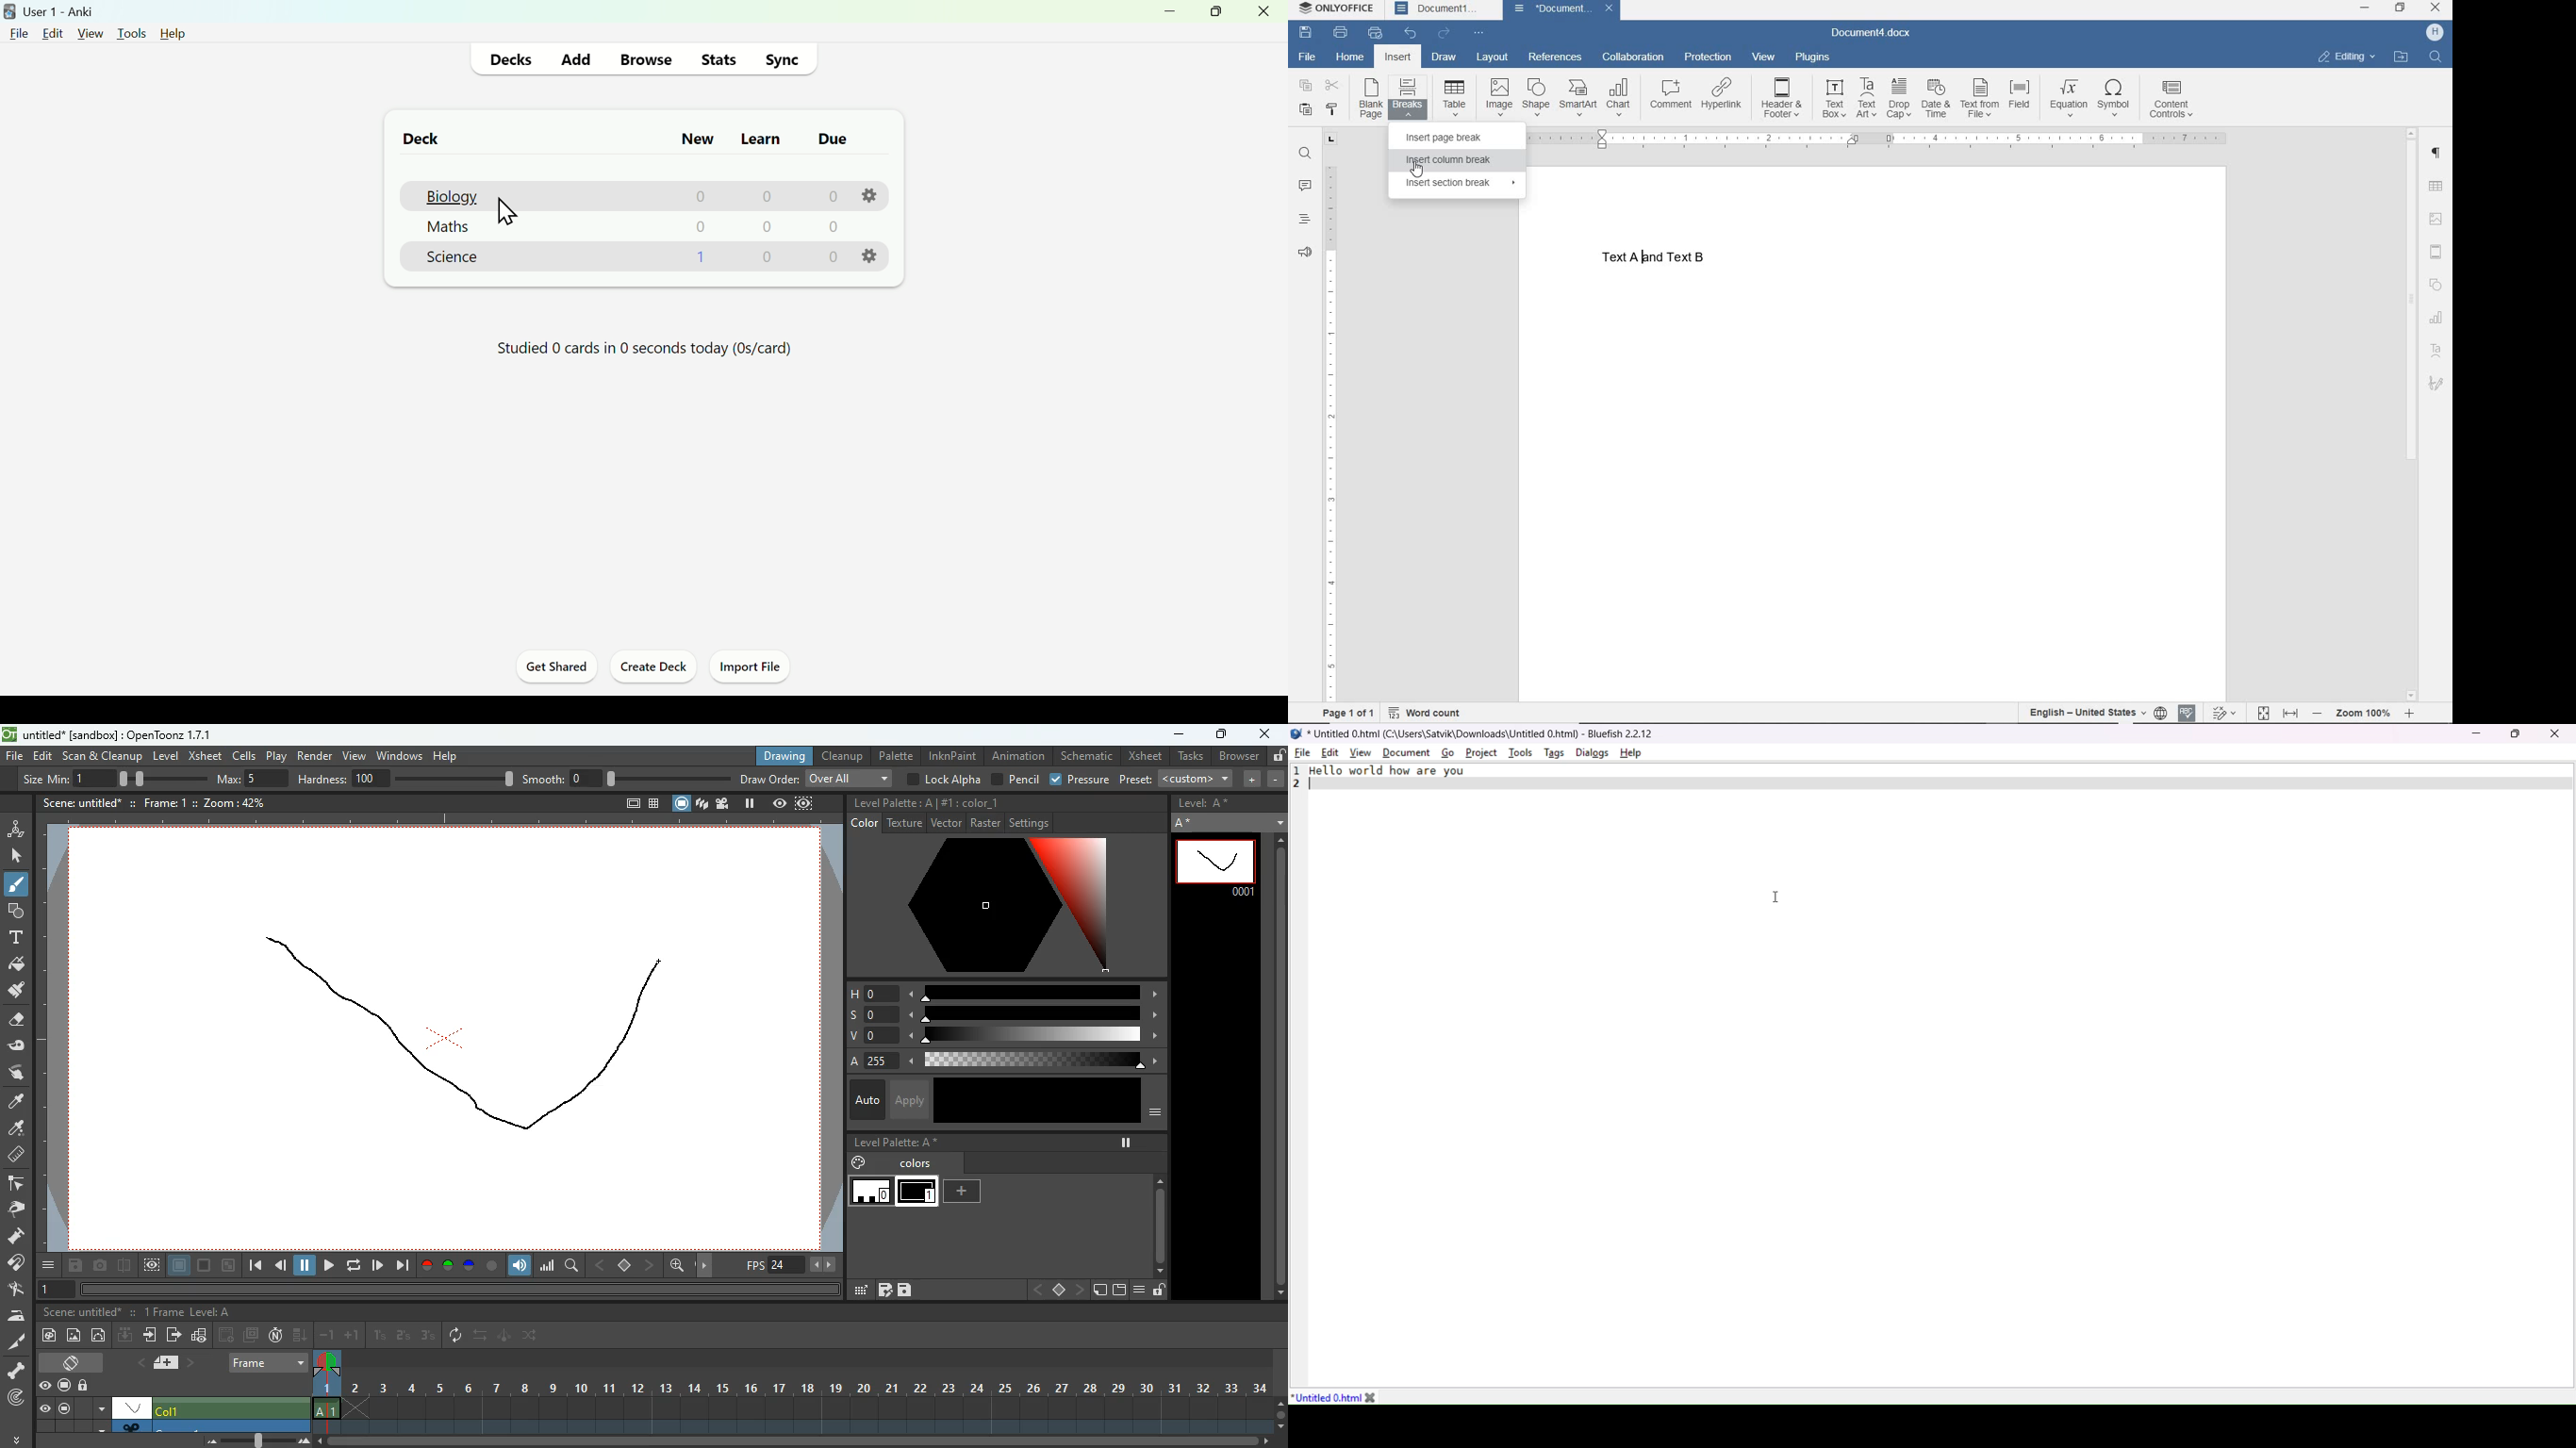 The height and width of the screenshot is (1456, 2576). I want to click on end, so click(402, 1265).